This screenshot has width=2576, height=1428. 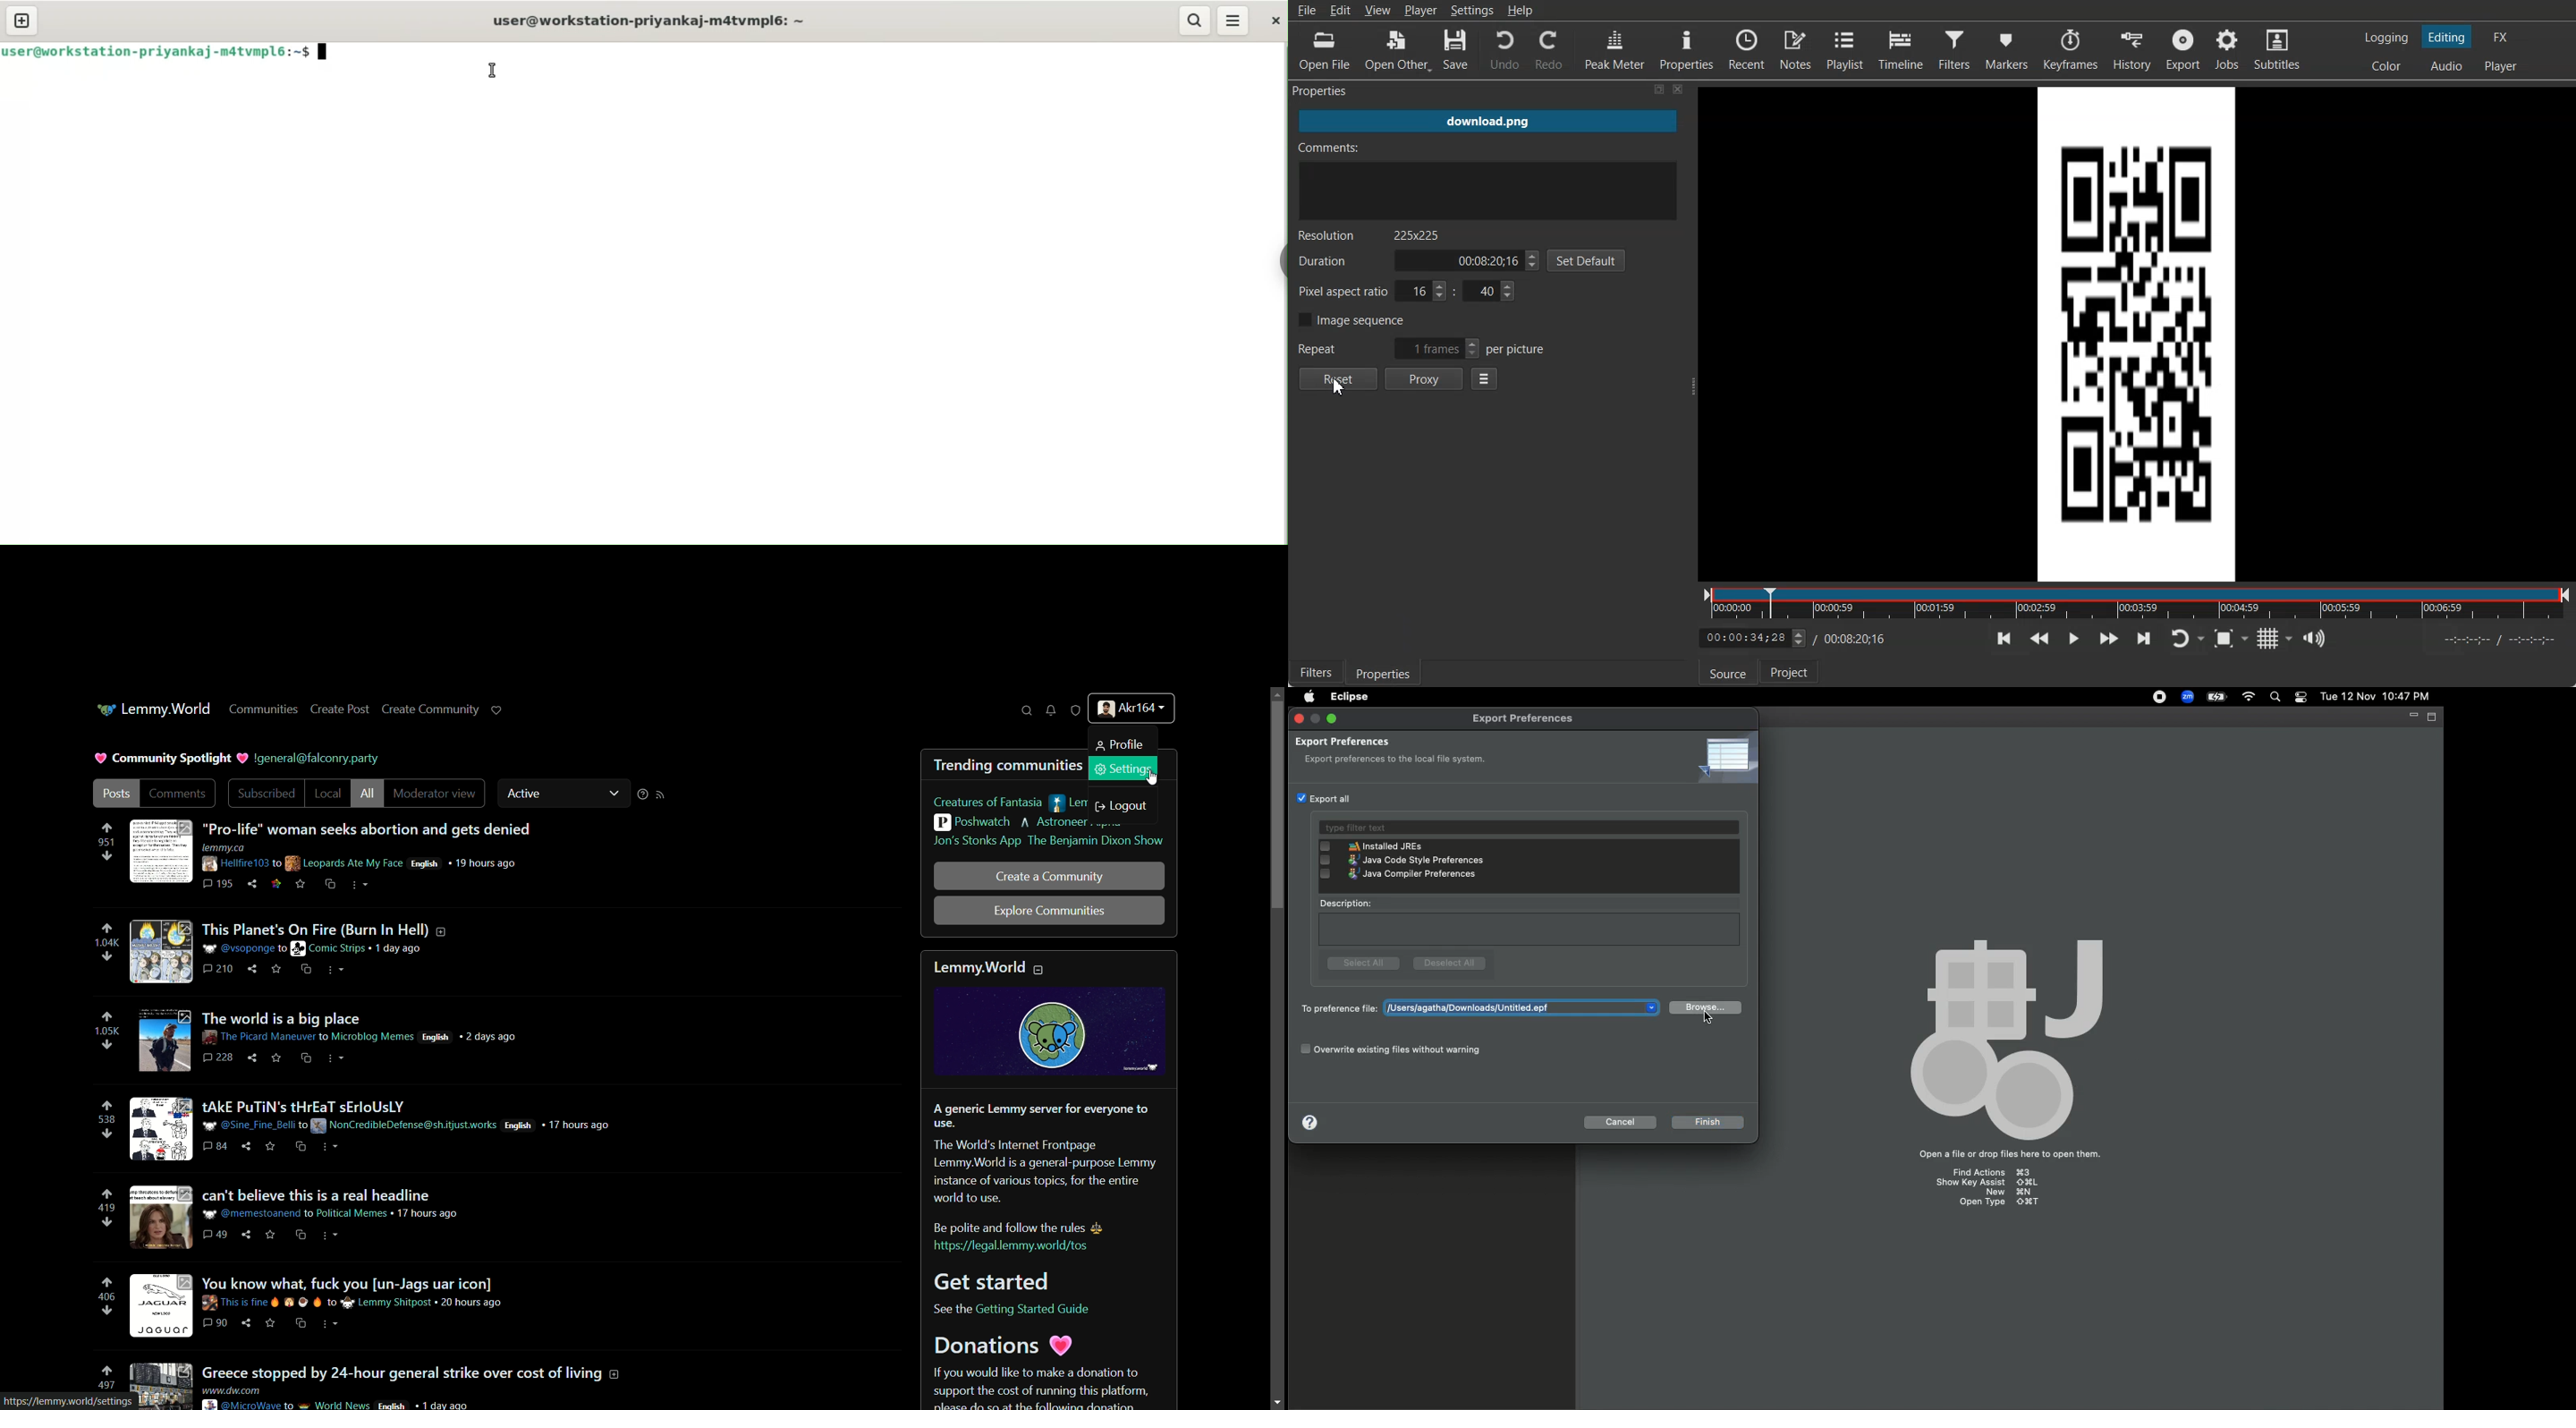 I want to click on cursor, so click(x=1153, y=778).